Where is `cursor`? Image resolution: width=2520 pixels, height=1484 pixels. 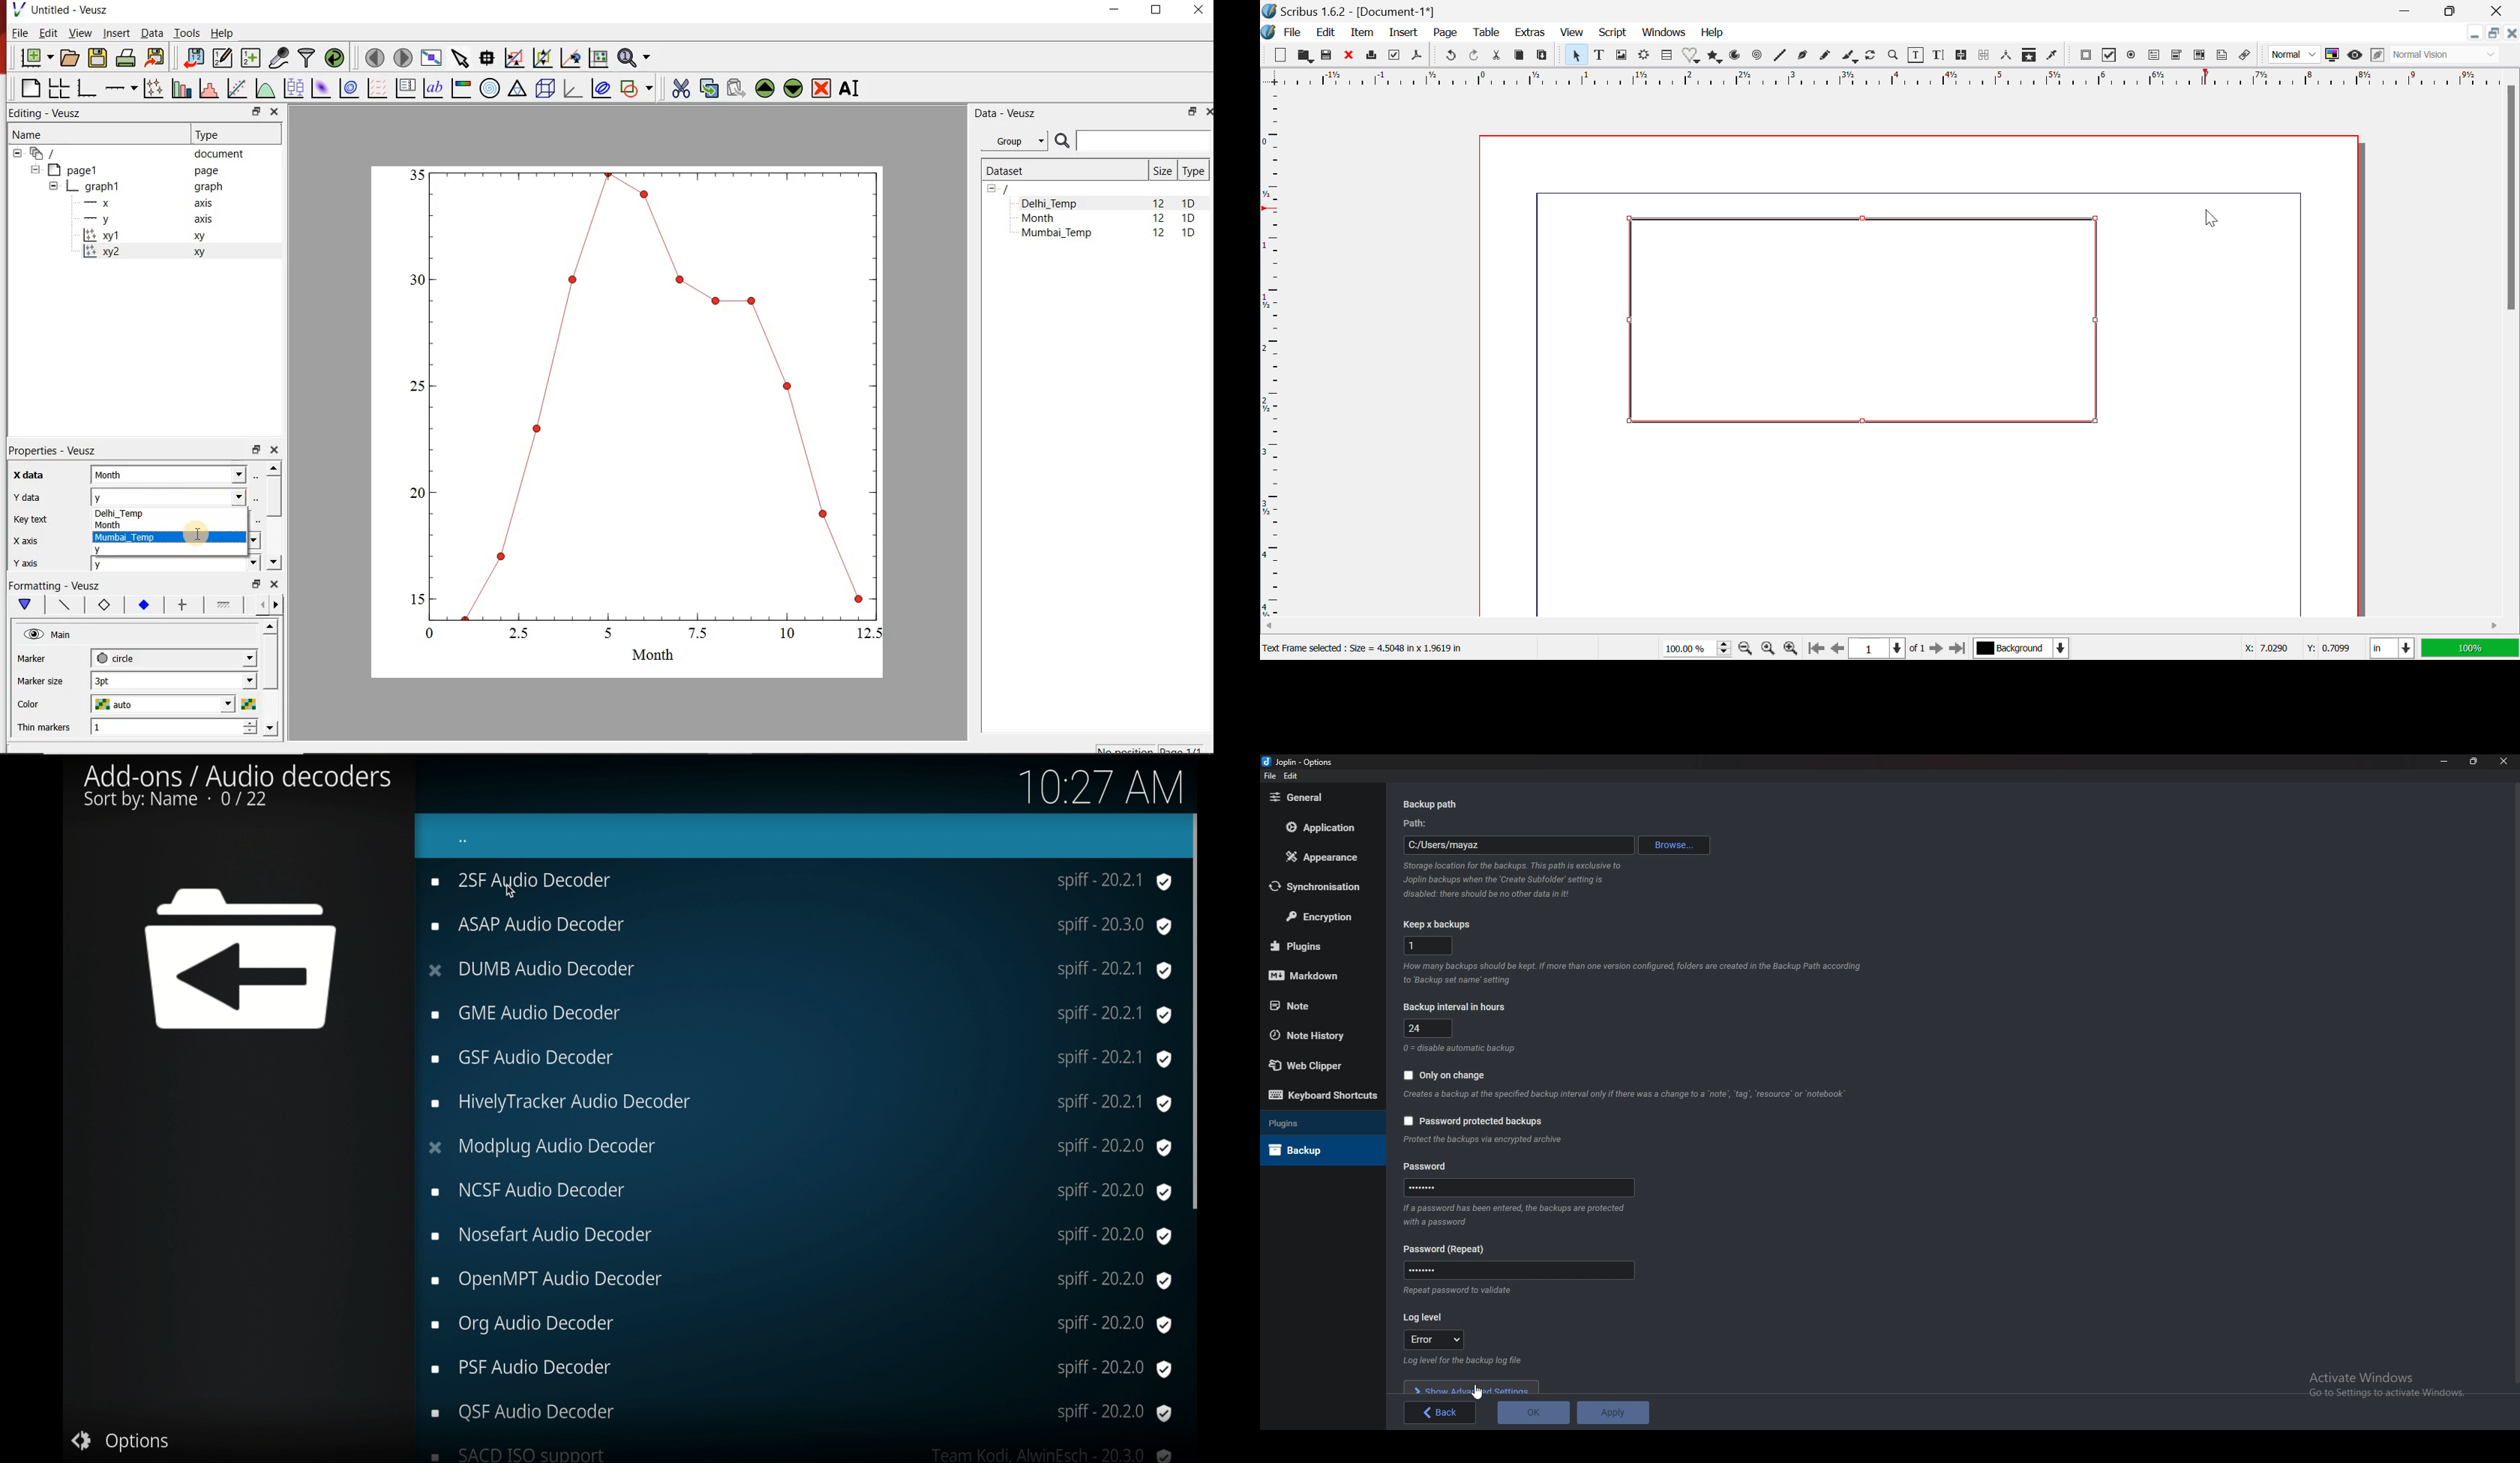 cursor is located at coordinates (198, 533).